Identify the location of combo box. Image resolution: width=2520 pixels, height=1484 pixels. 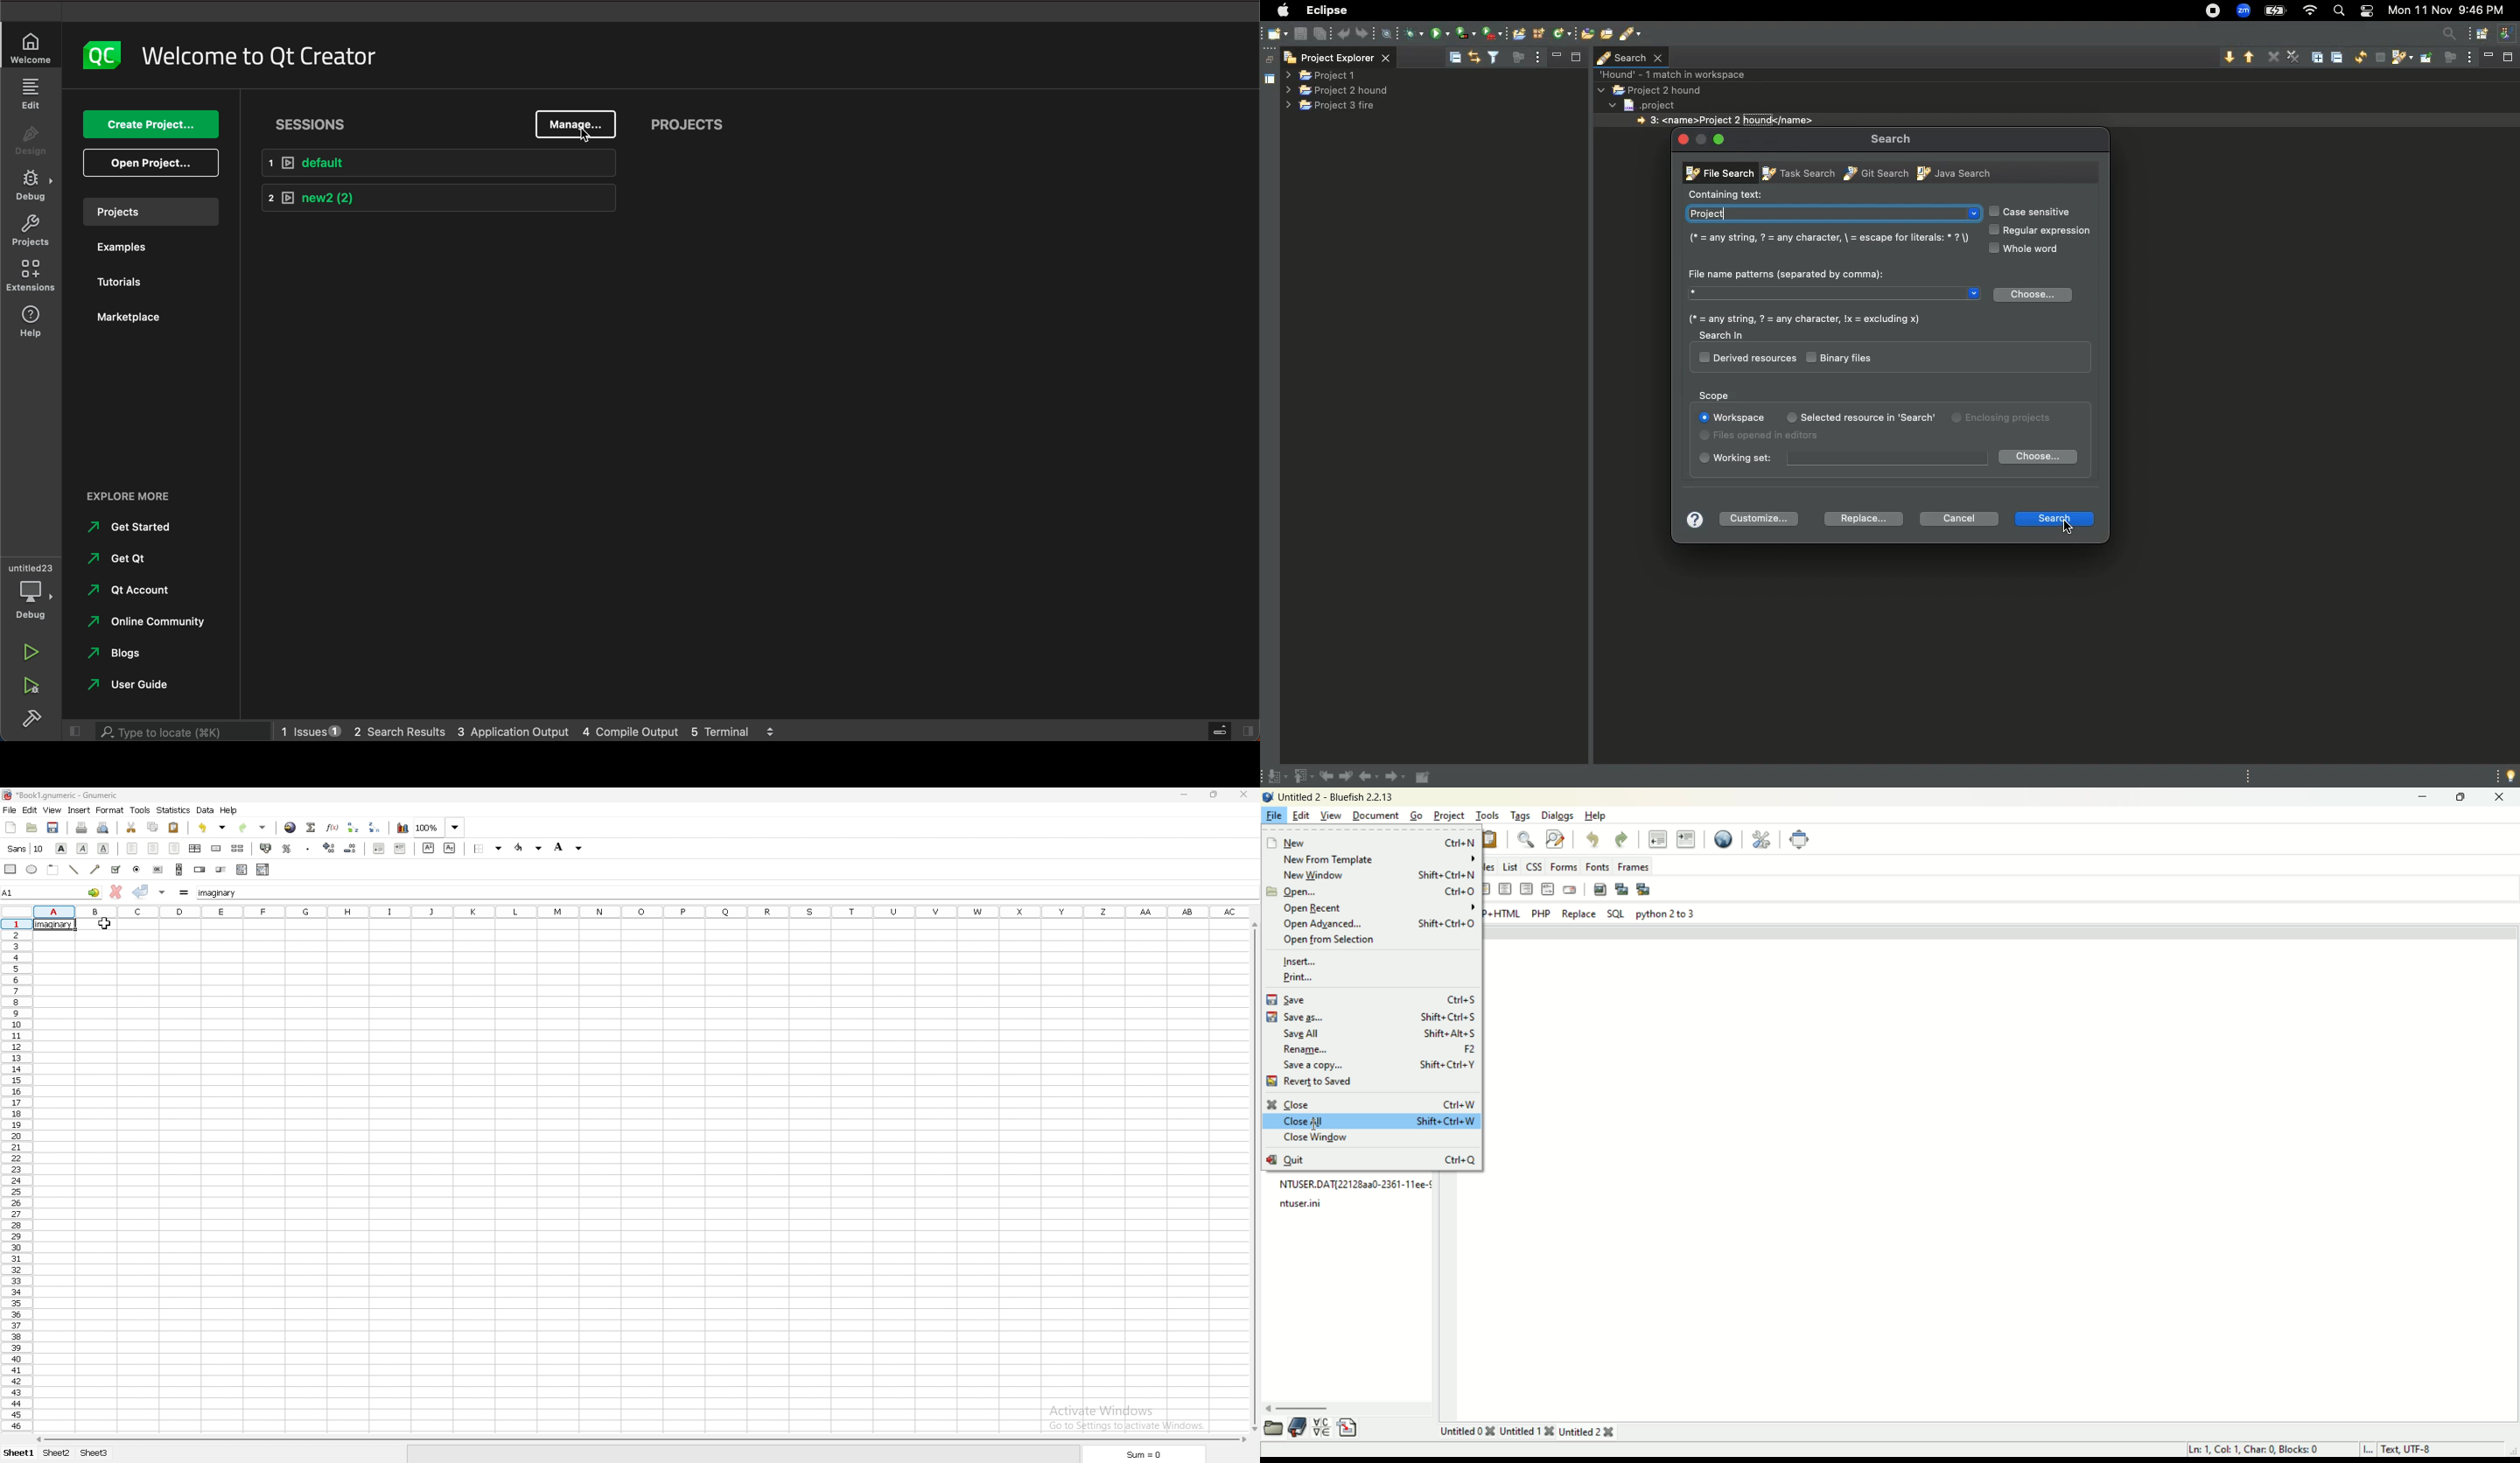
(263, 870).